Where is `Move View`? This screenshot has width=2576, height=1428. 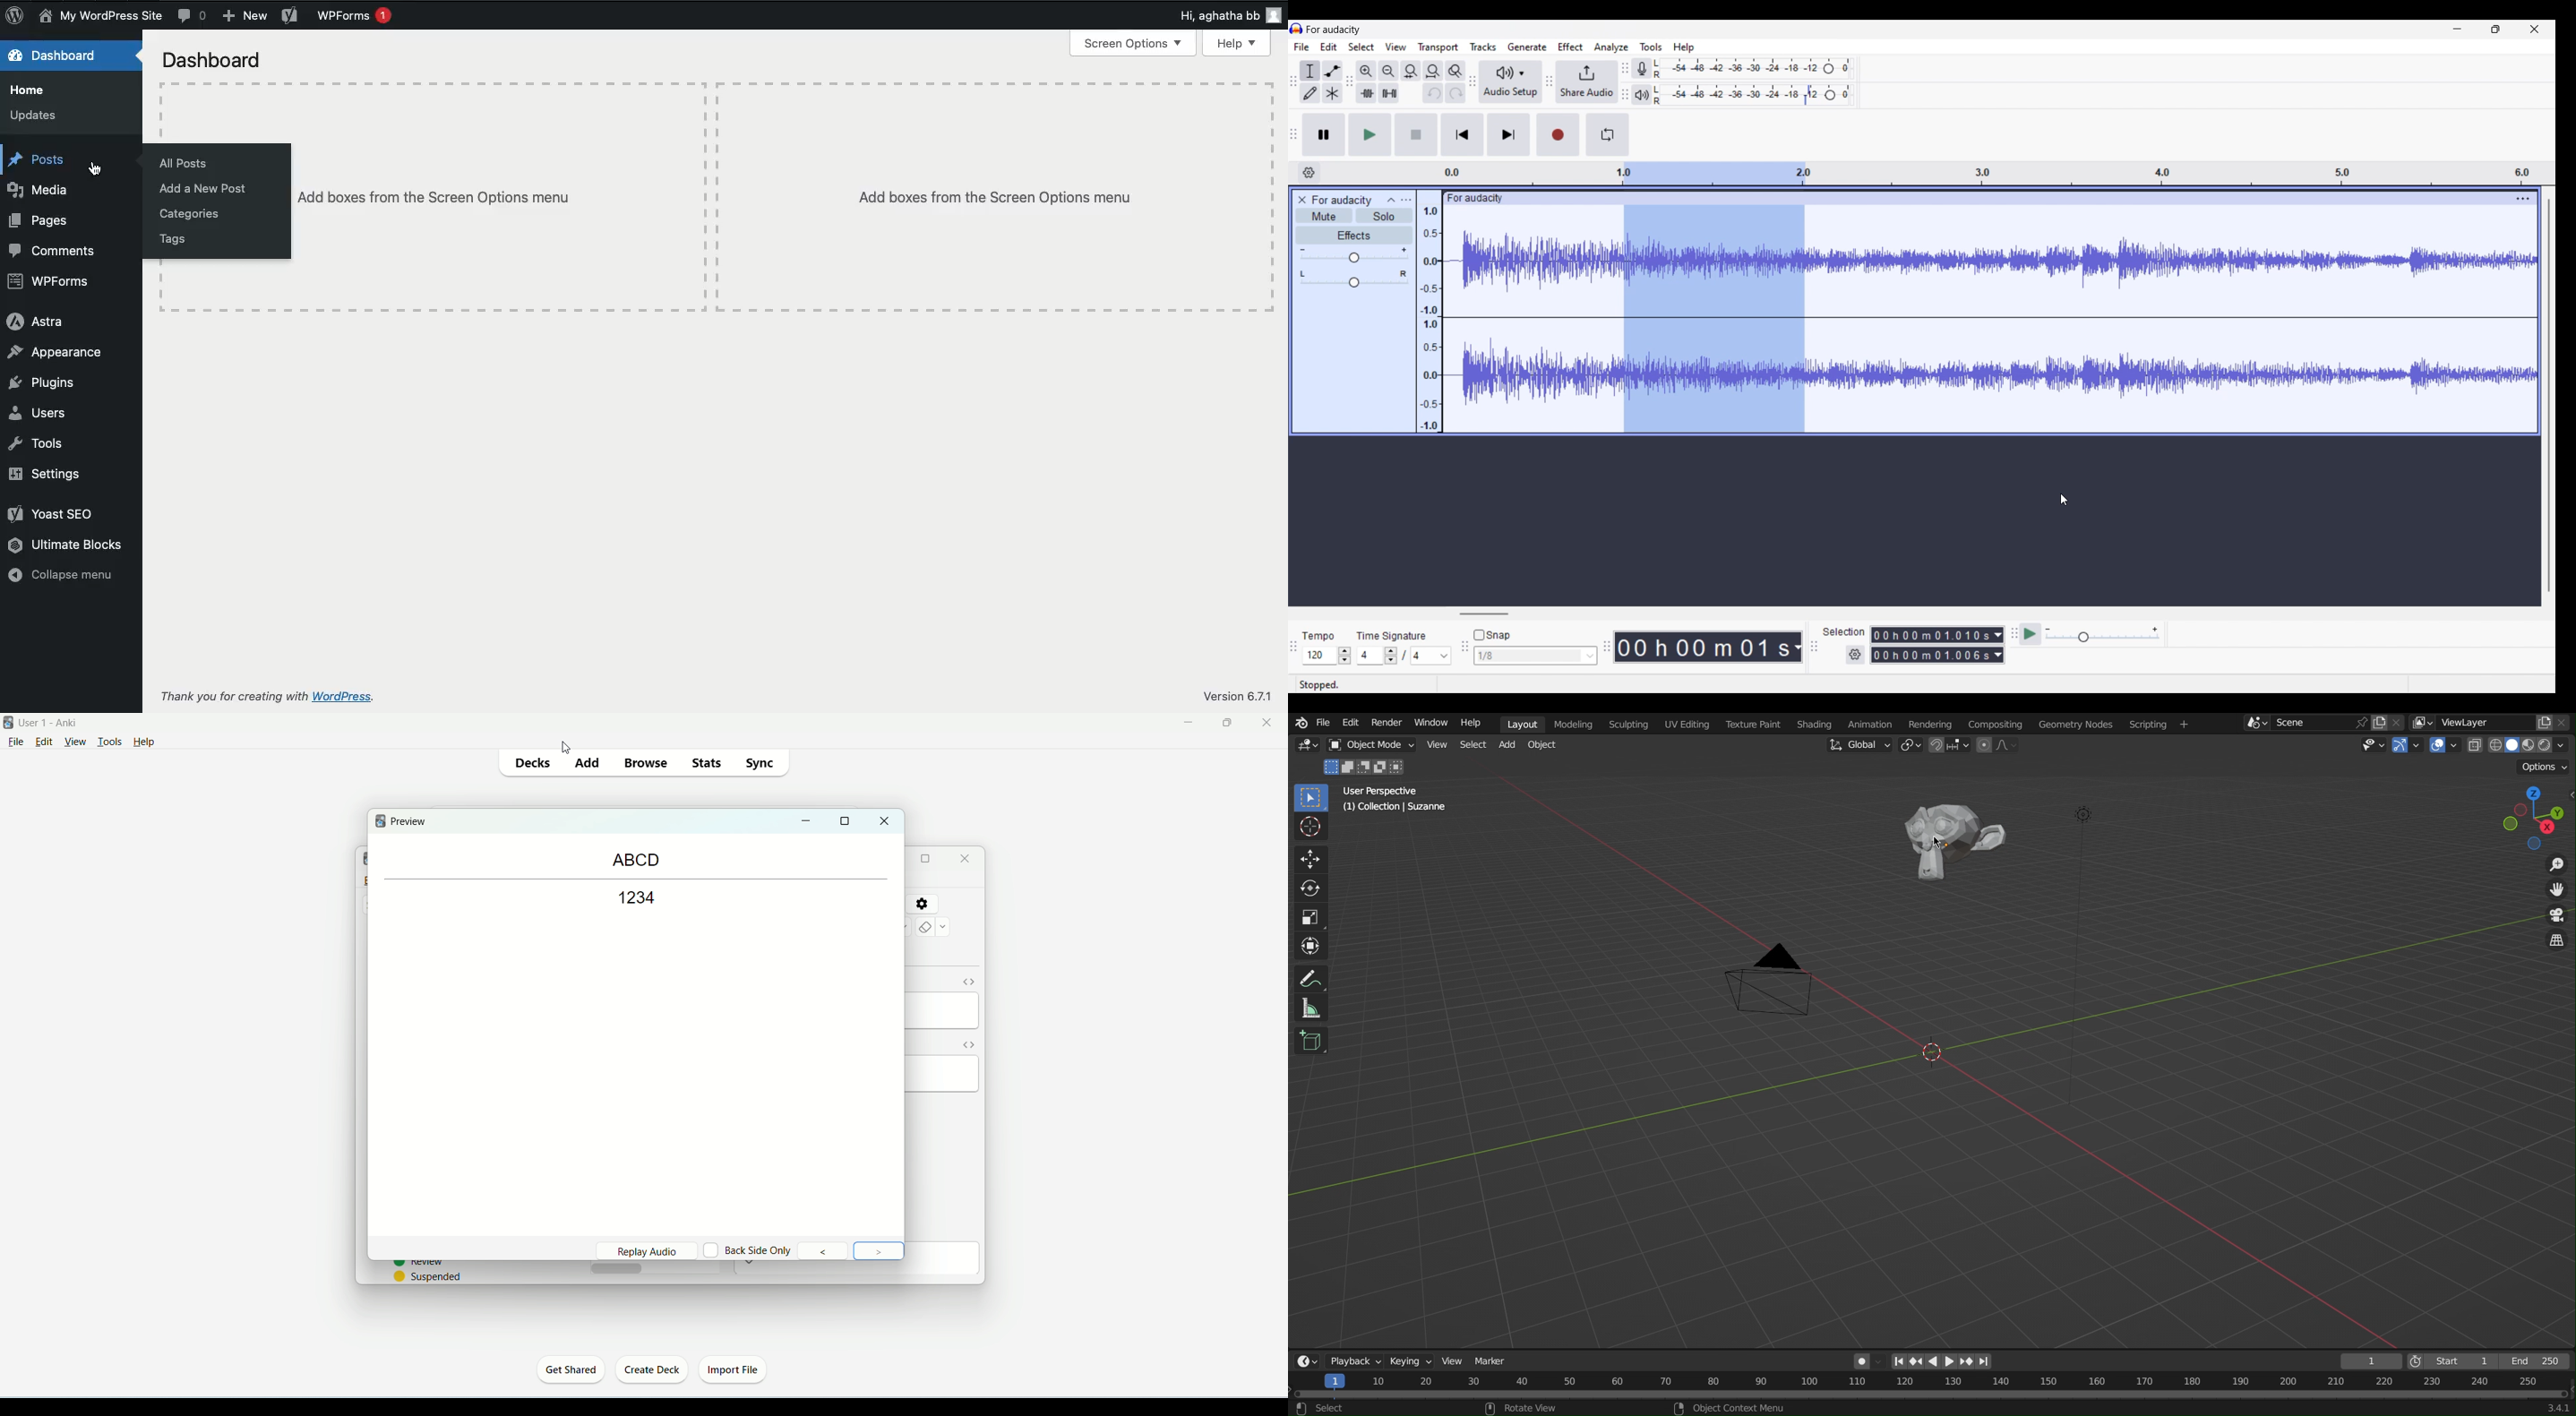
Move View is located at coordinates (2555, 890).